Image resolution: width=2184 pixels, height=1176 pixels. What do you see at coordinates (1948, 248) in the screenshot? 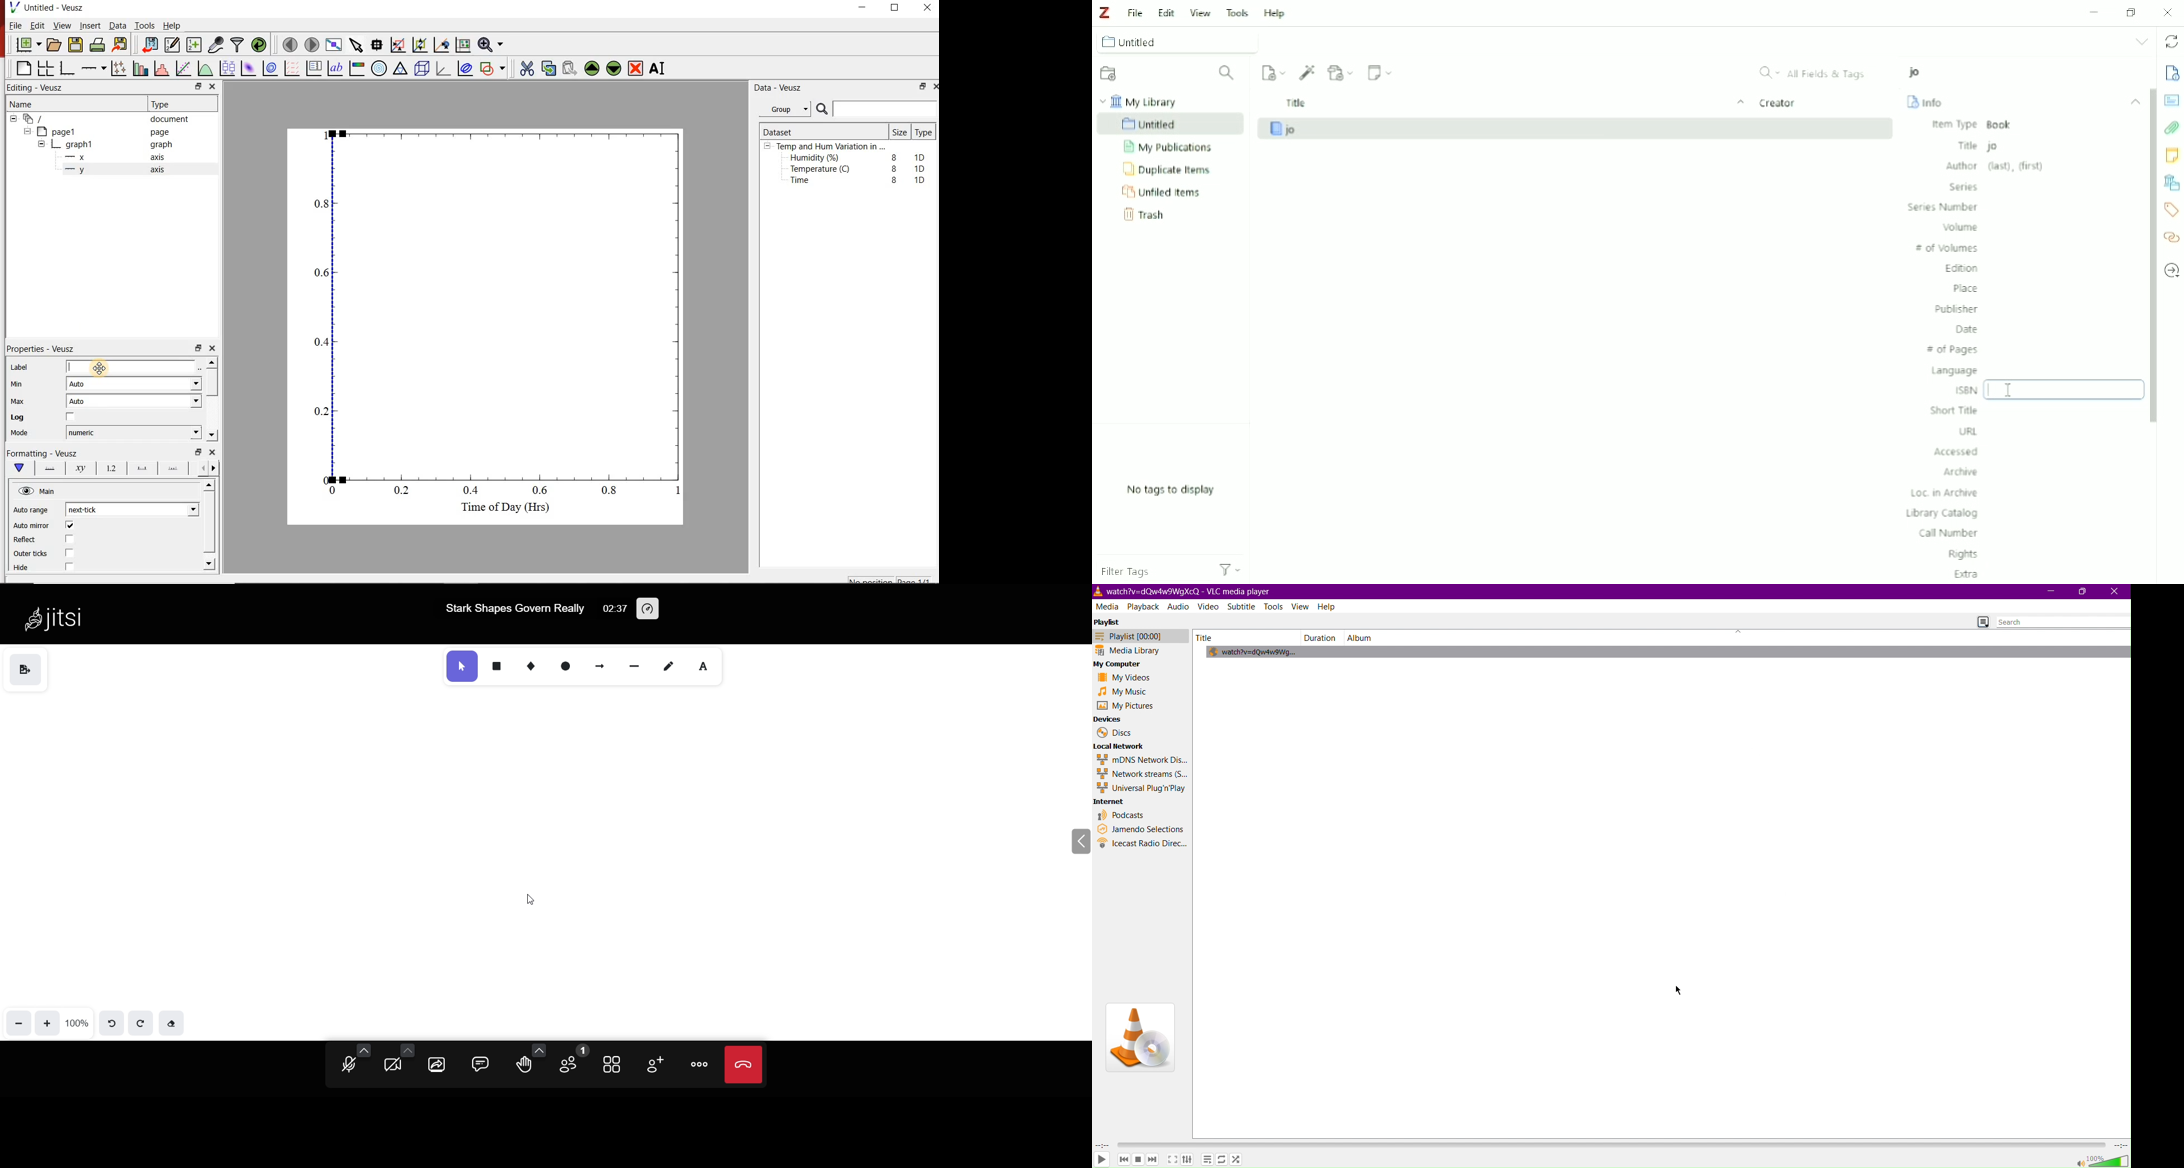
I see `# of Volumes` at bounding box center [1948, 248].